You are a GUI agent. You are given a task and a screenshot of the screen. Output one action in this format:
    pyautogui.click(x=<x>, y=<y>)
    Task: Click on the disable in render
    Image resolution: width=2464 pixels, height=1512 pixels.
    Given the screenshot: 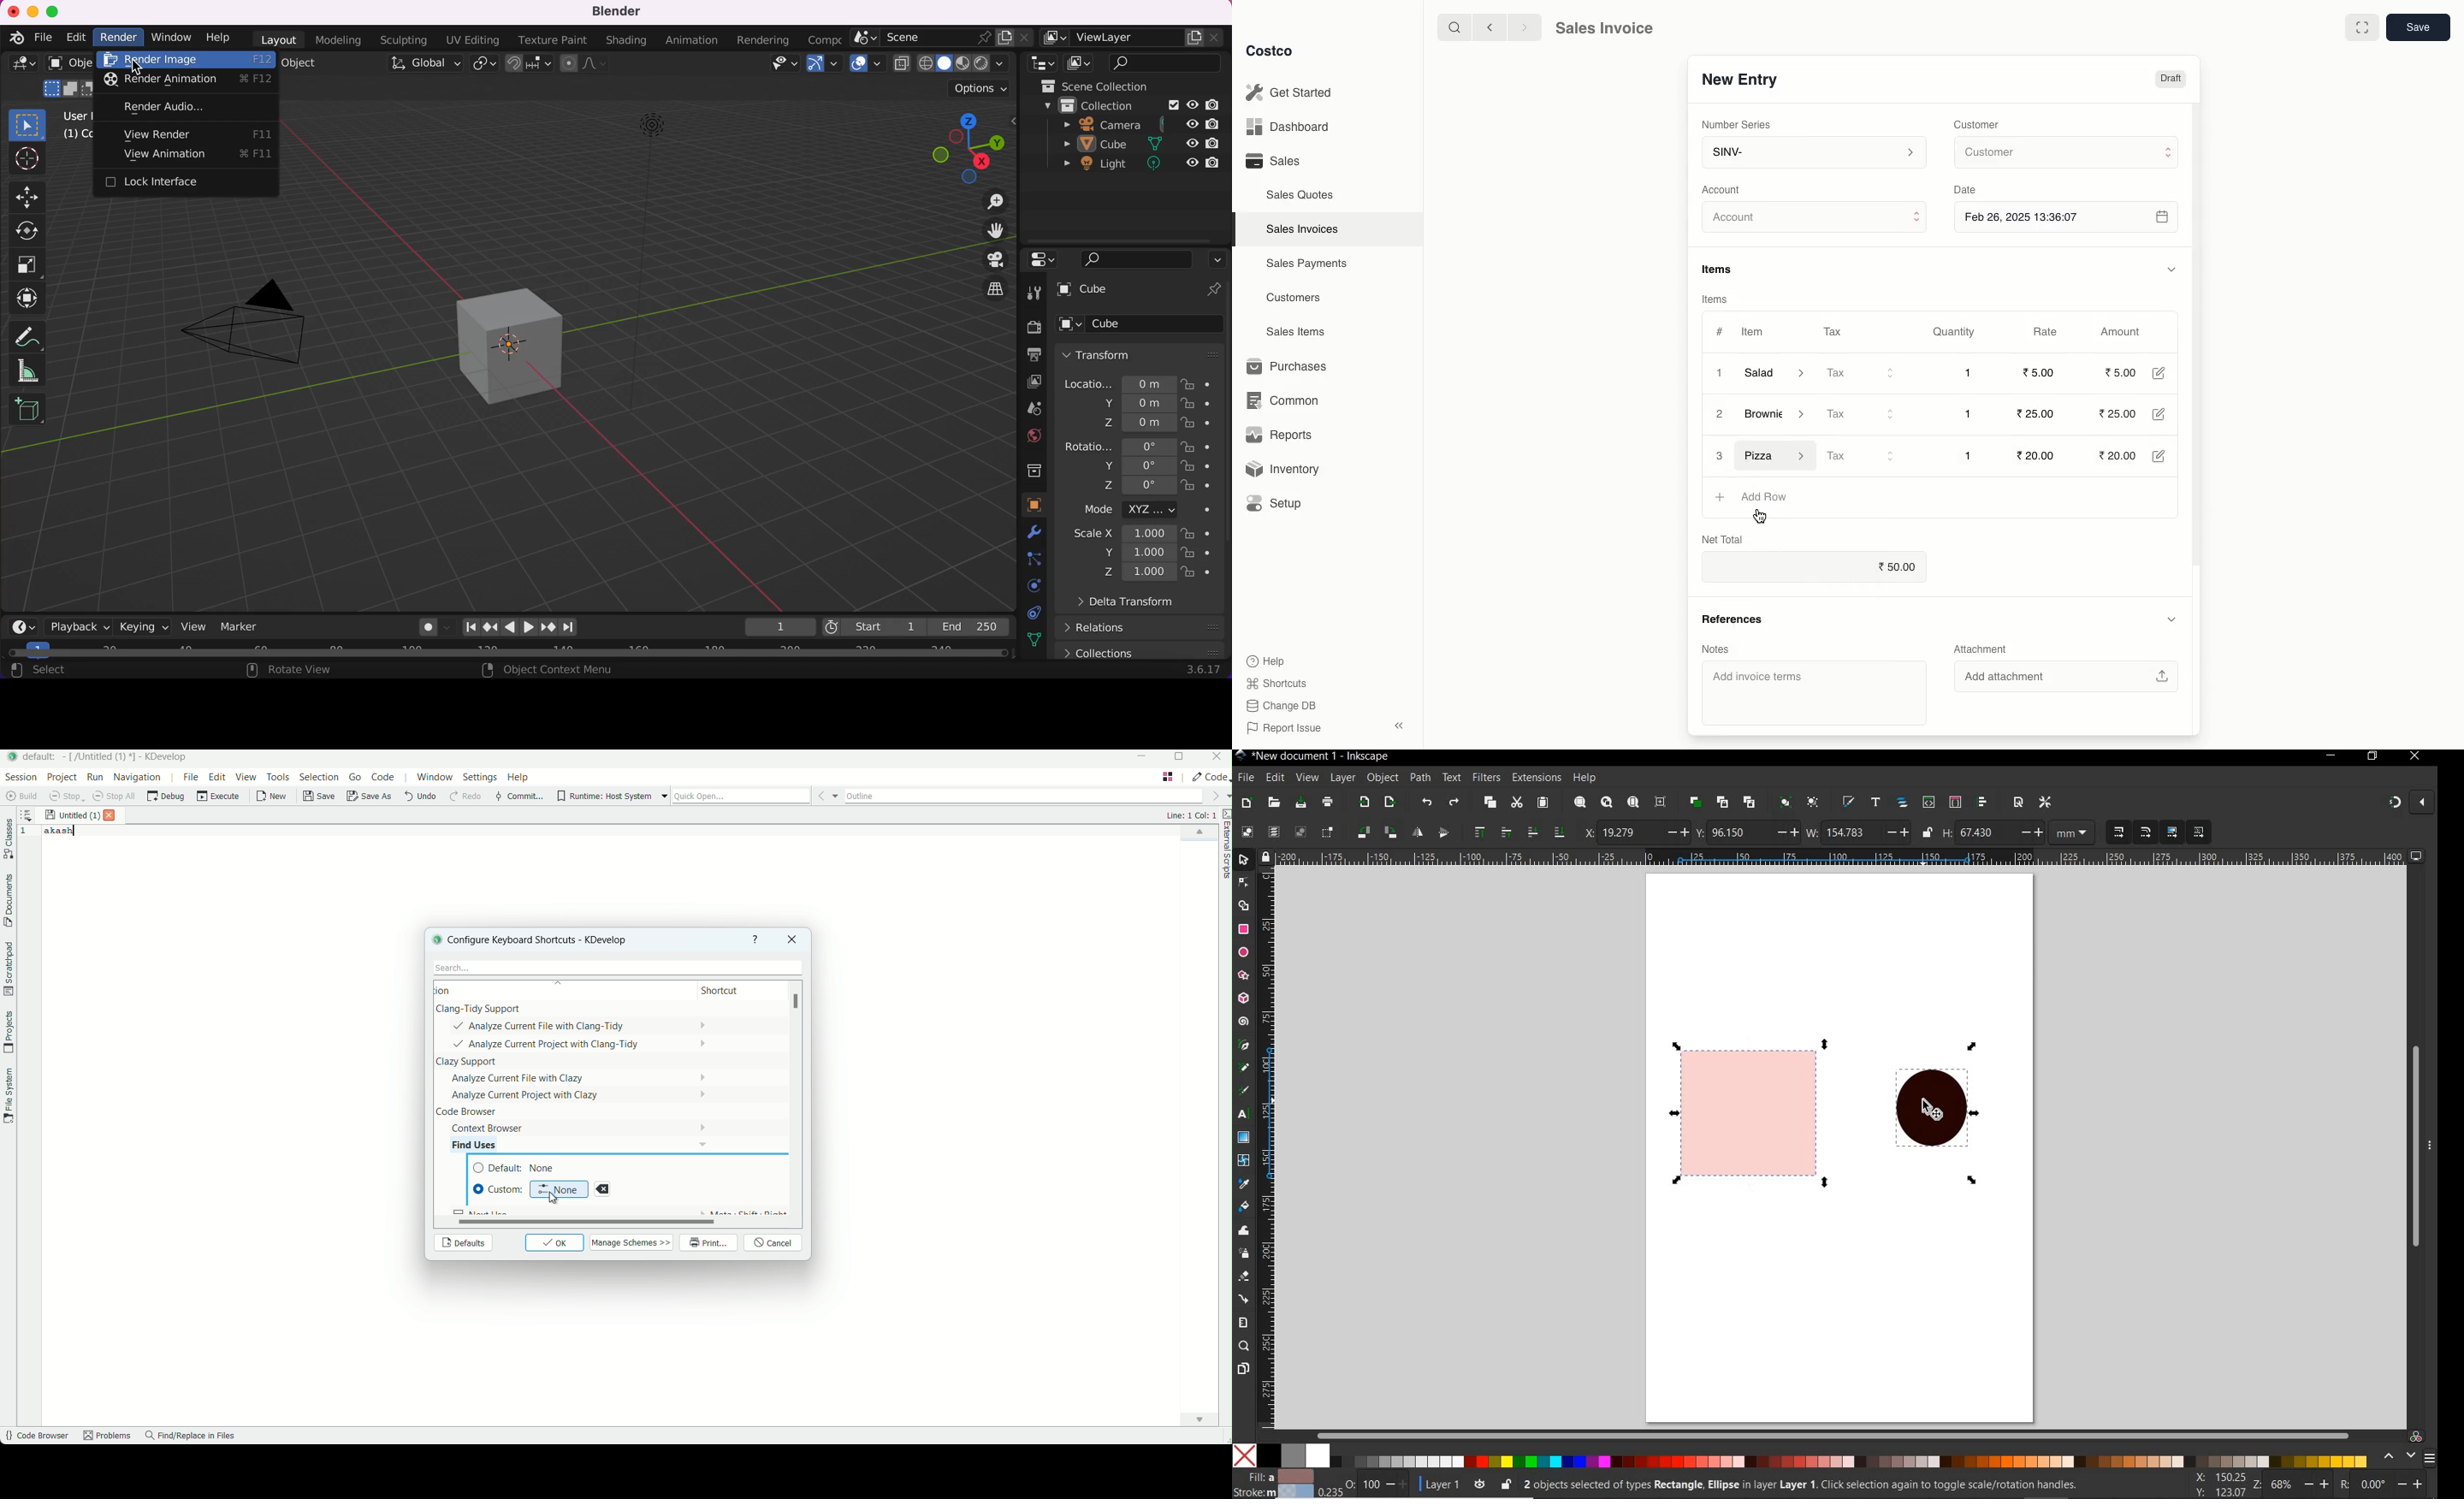 What is the action you would take?
    pyautogui.click(x=1215, y=161)
    